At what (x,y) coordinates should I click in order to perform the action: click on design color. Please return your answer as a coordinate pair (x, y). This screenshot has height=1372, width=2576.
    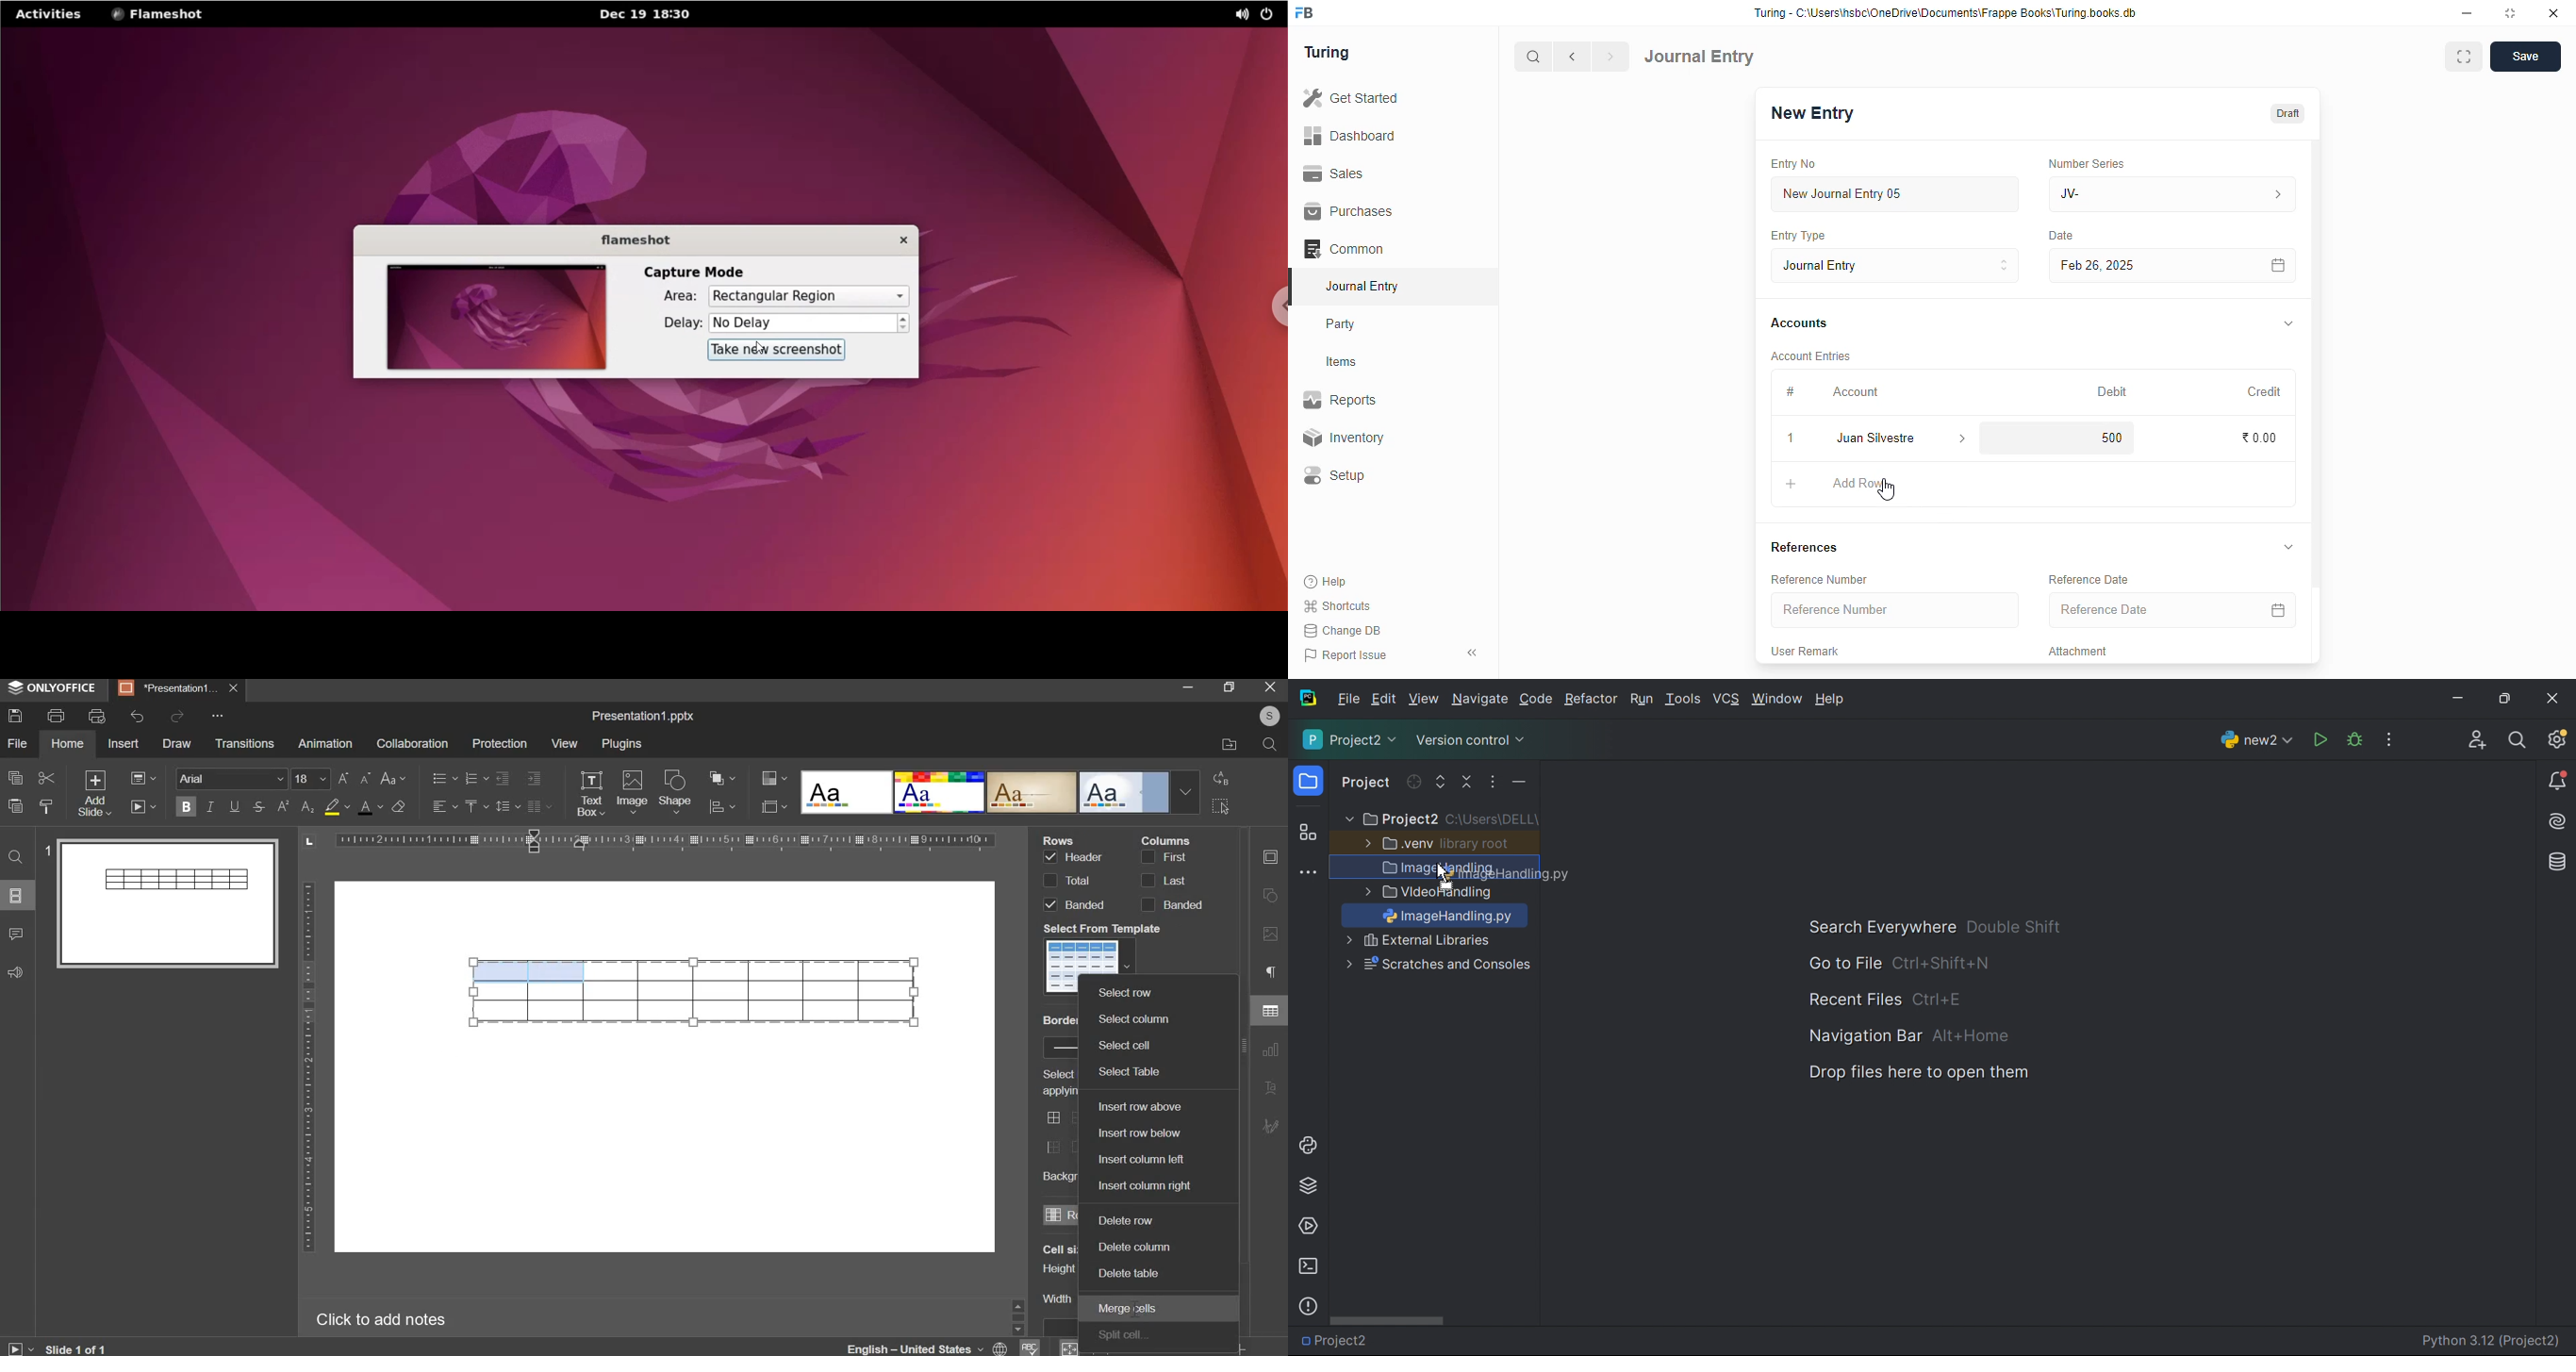
    Looking at the image, I should click on (772, 777).